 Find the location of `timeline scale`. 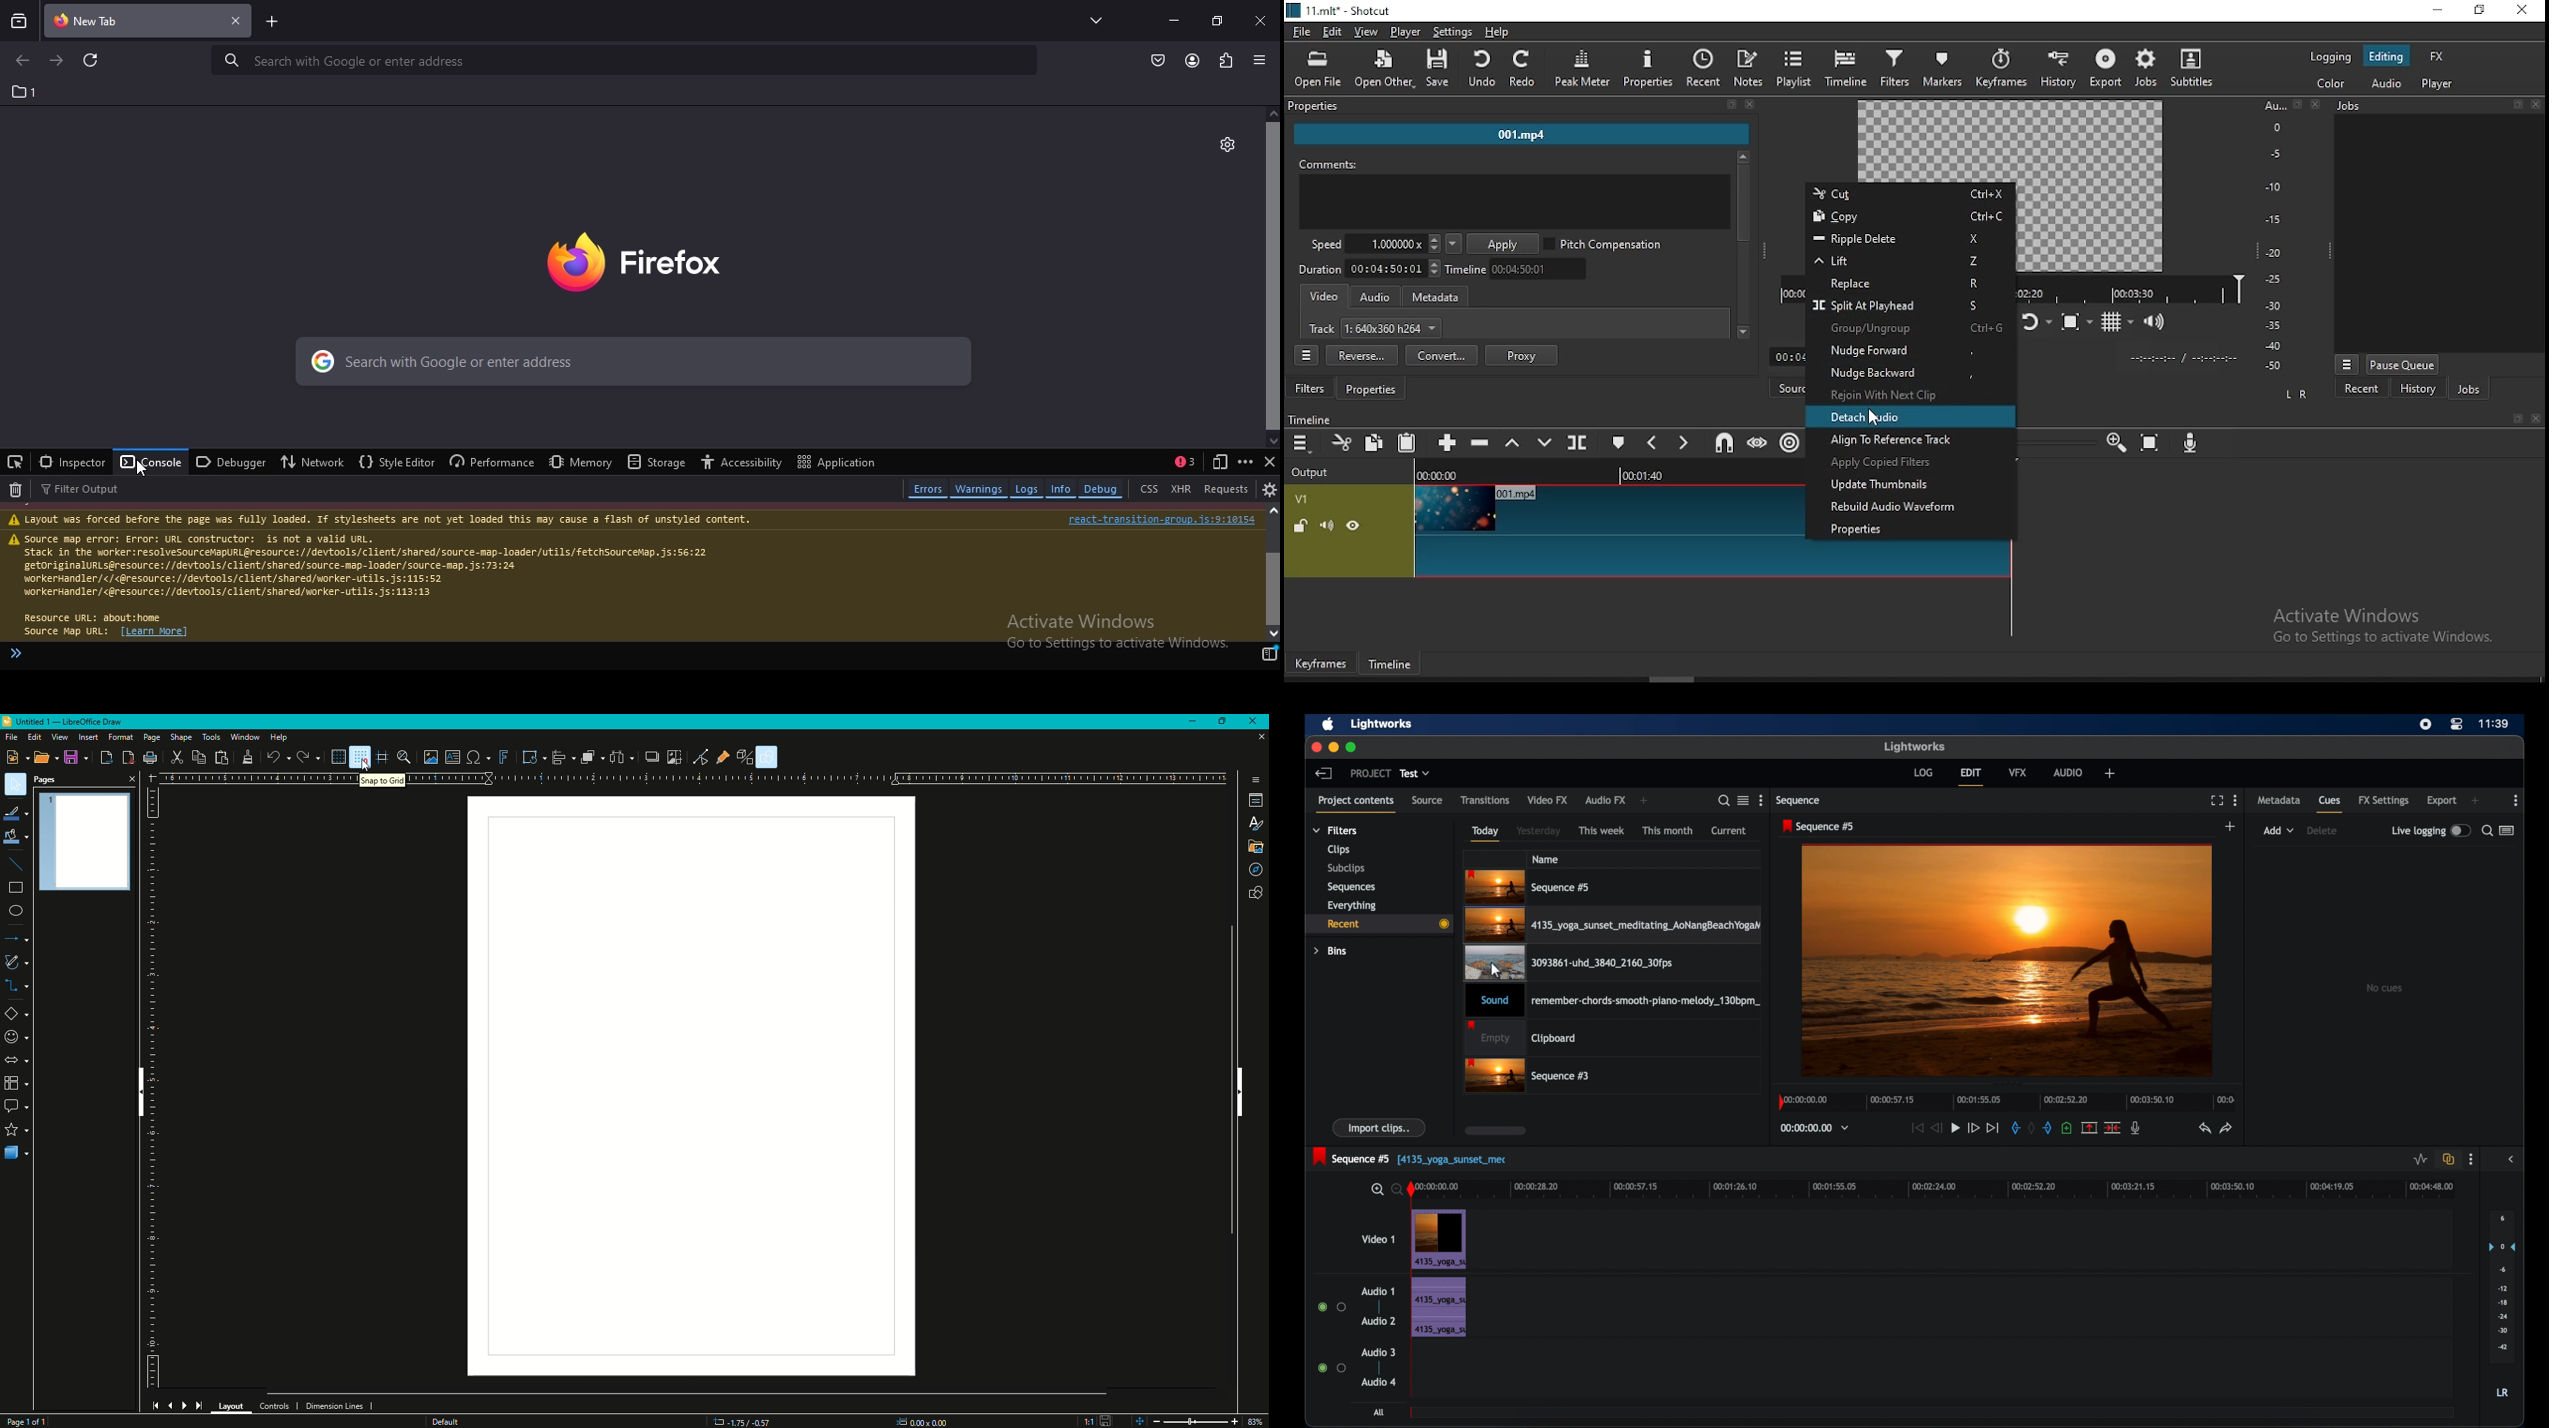

timeline scale is located at coordinates (2007, 1101).